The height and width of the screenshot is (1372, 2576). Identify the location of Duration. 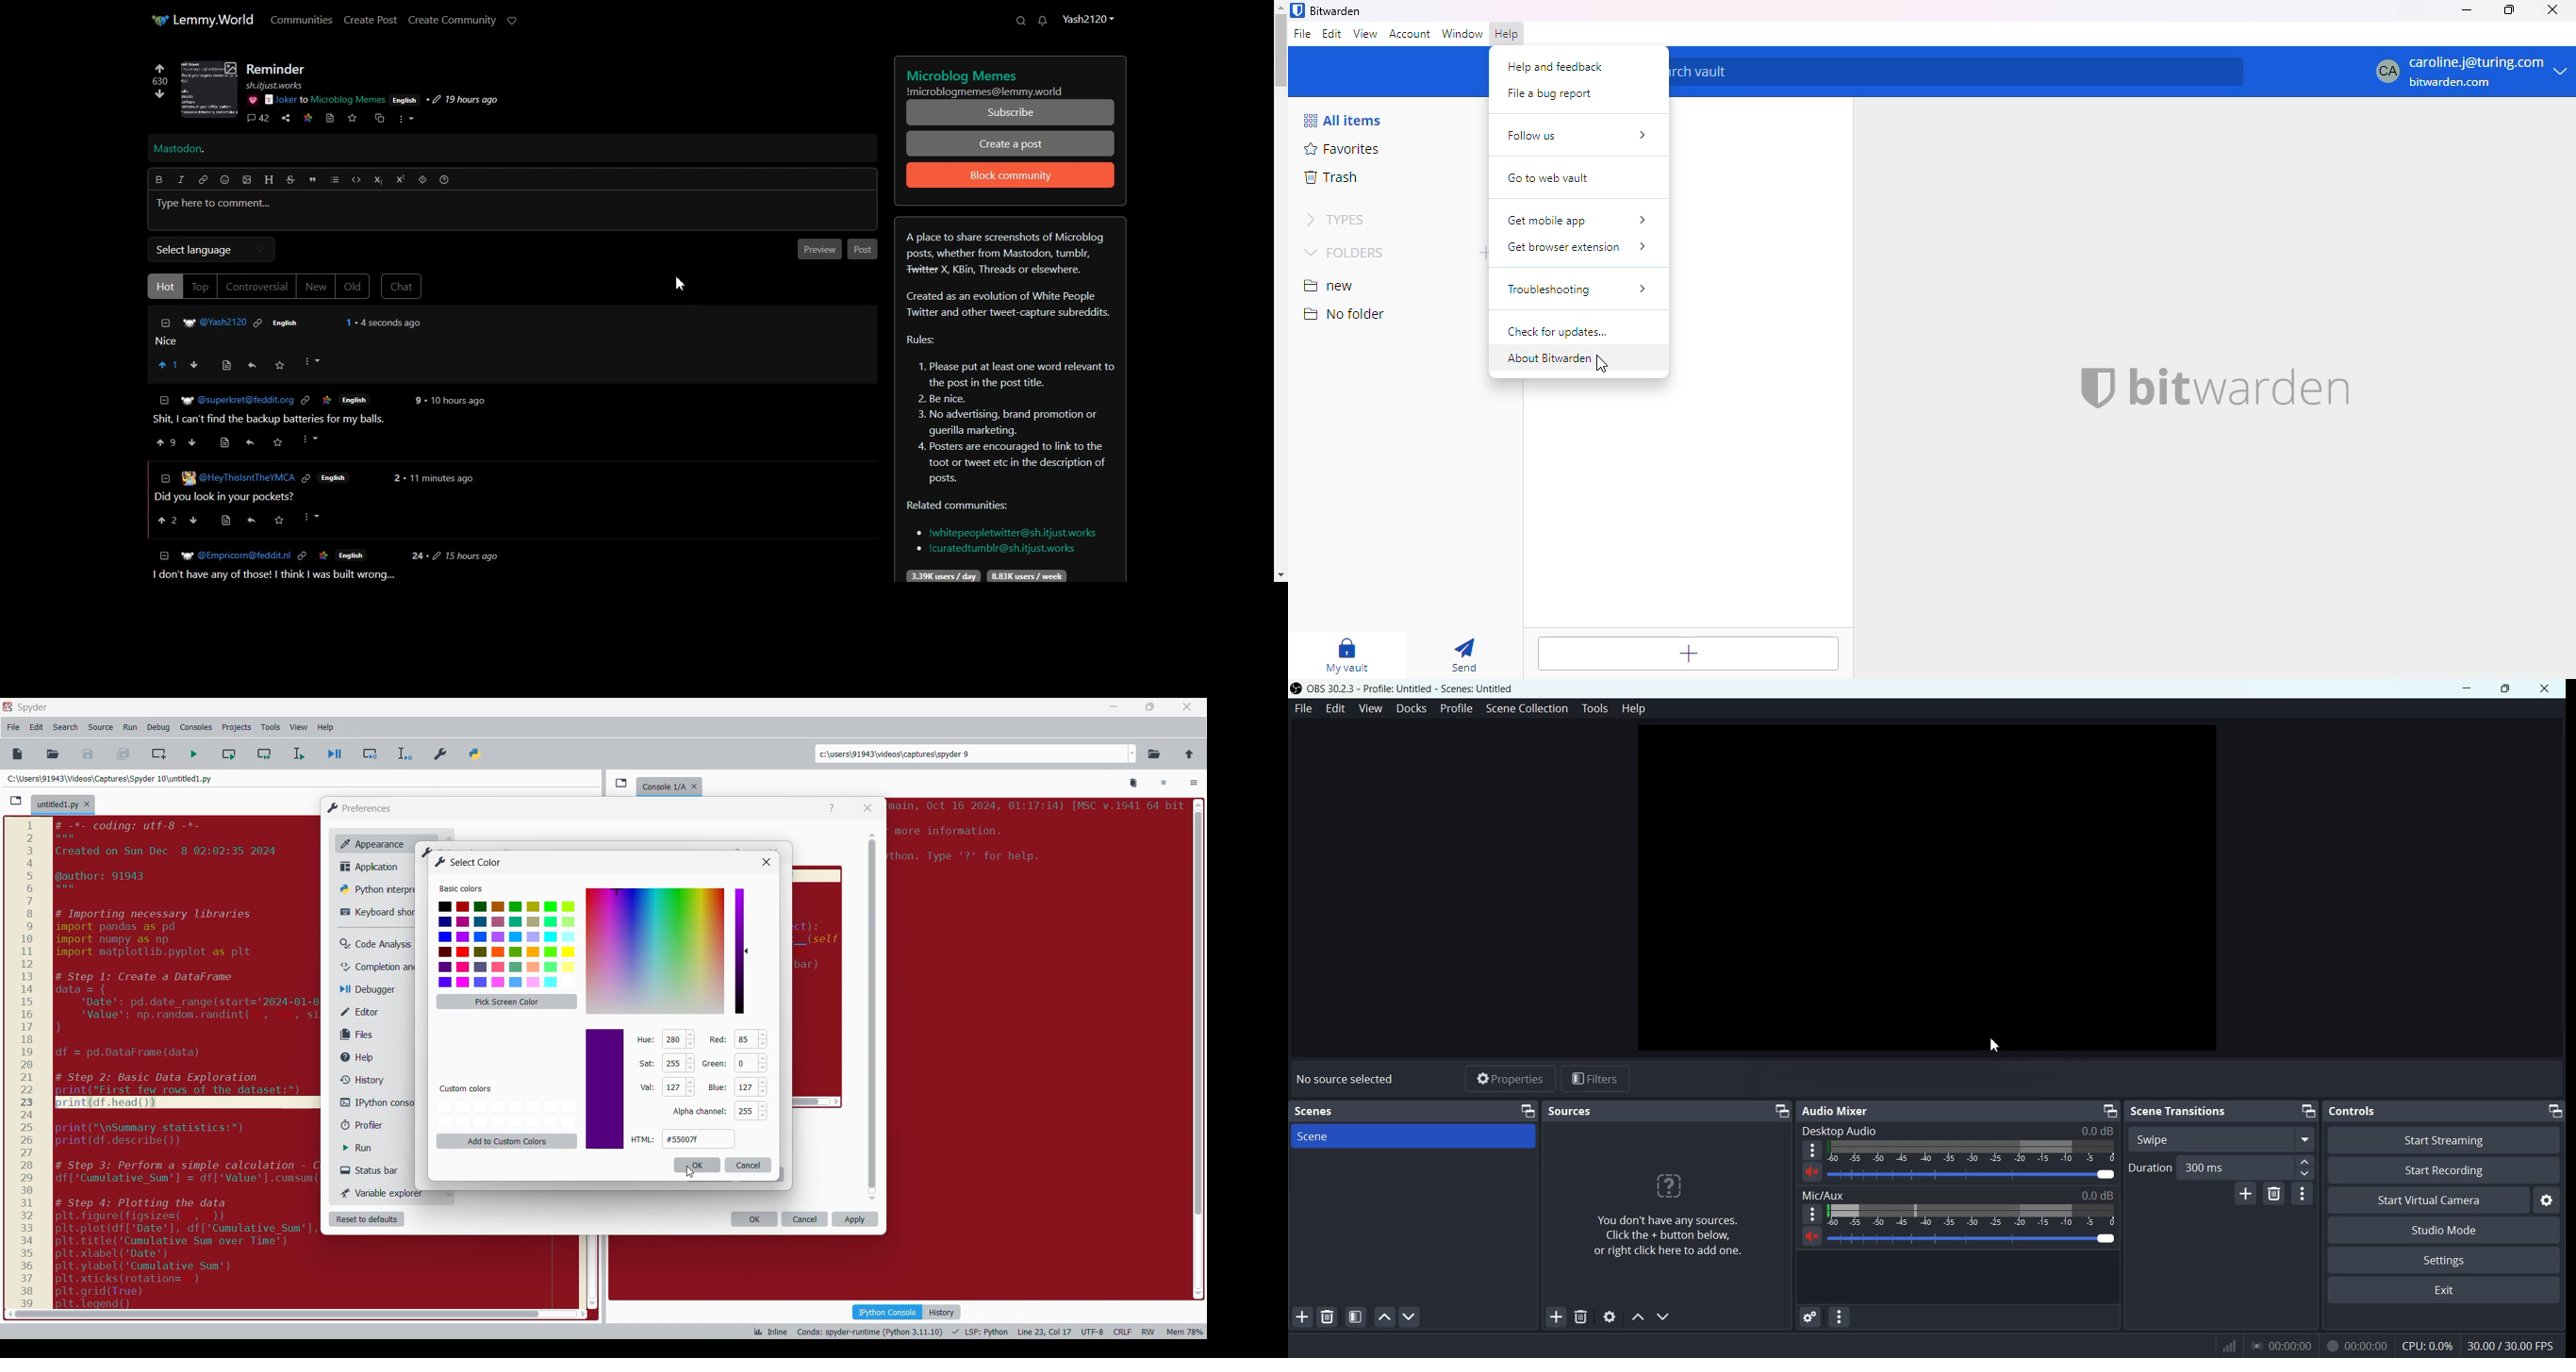
(2150, 1166).